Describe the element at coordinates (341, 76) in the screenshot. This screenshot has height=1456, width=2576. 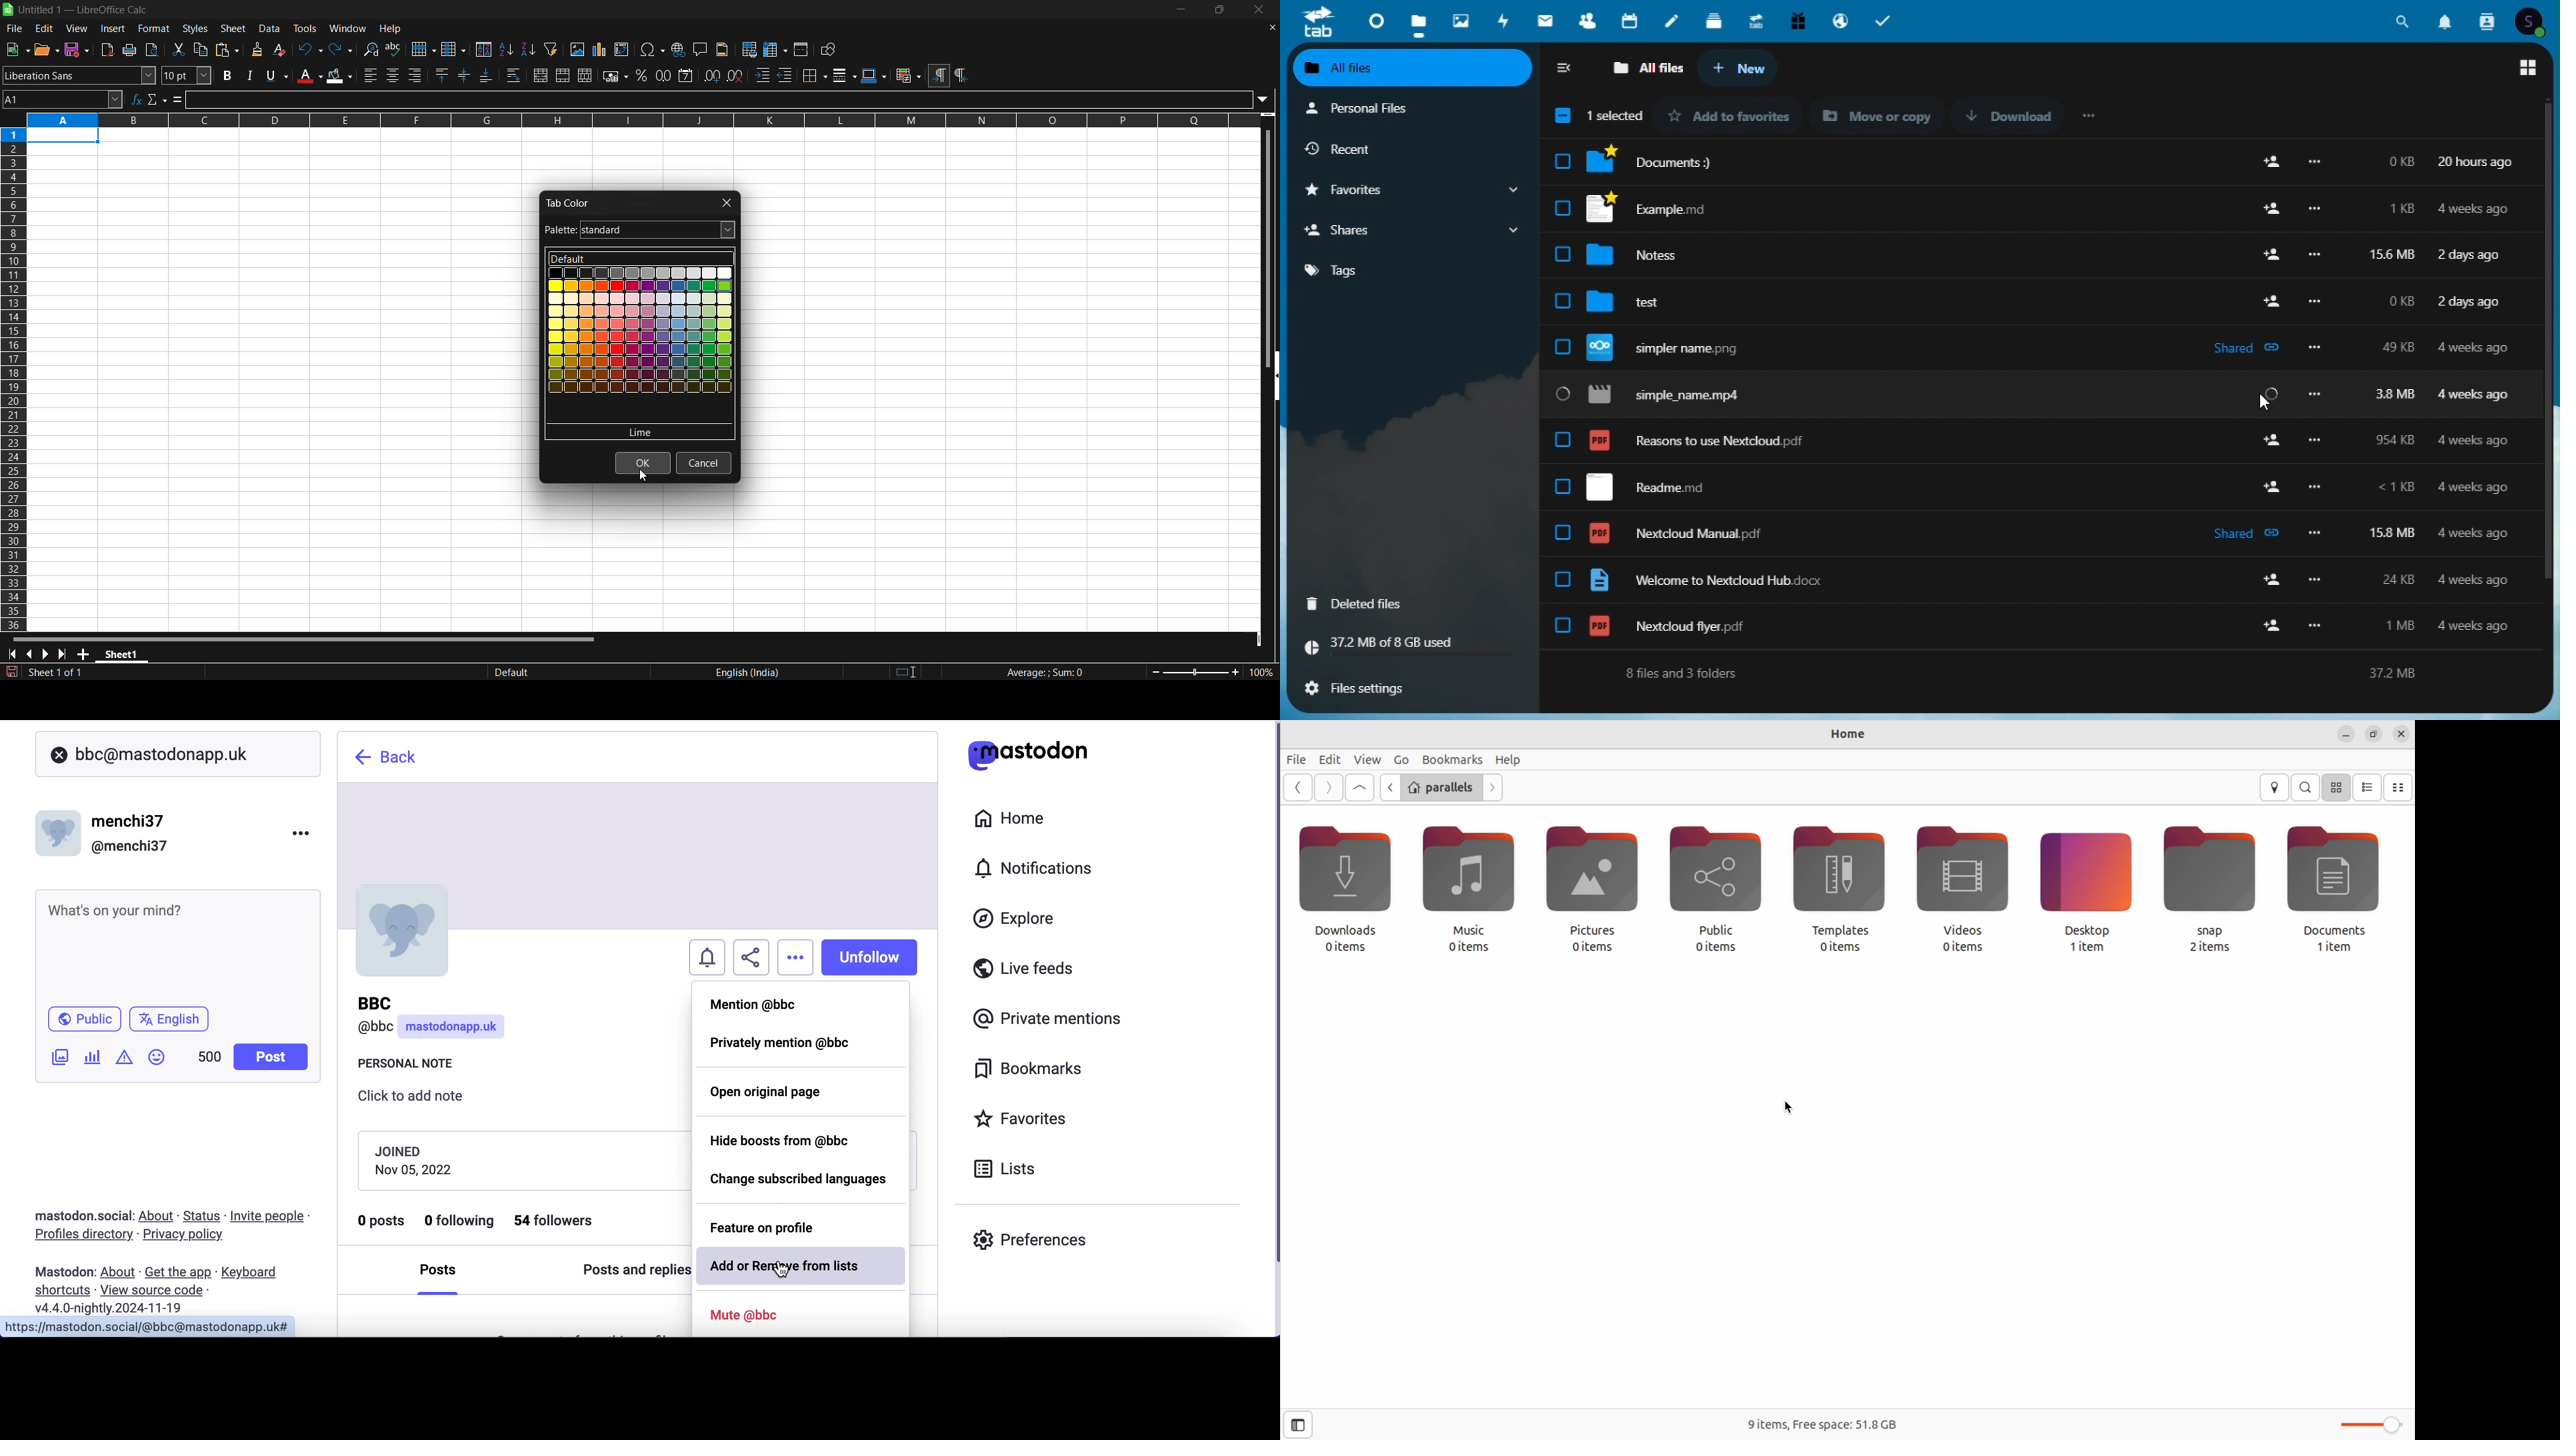
I see `background color` at that location.